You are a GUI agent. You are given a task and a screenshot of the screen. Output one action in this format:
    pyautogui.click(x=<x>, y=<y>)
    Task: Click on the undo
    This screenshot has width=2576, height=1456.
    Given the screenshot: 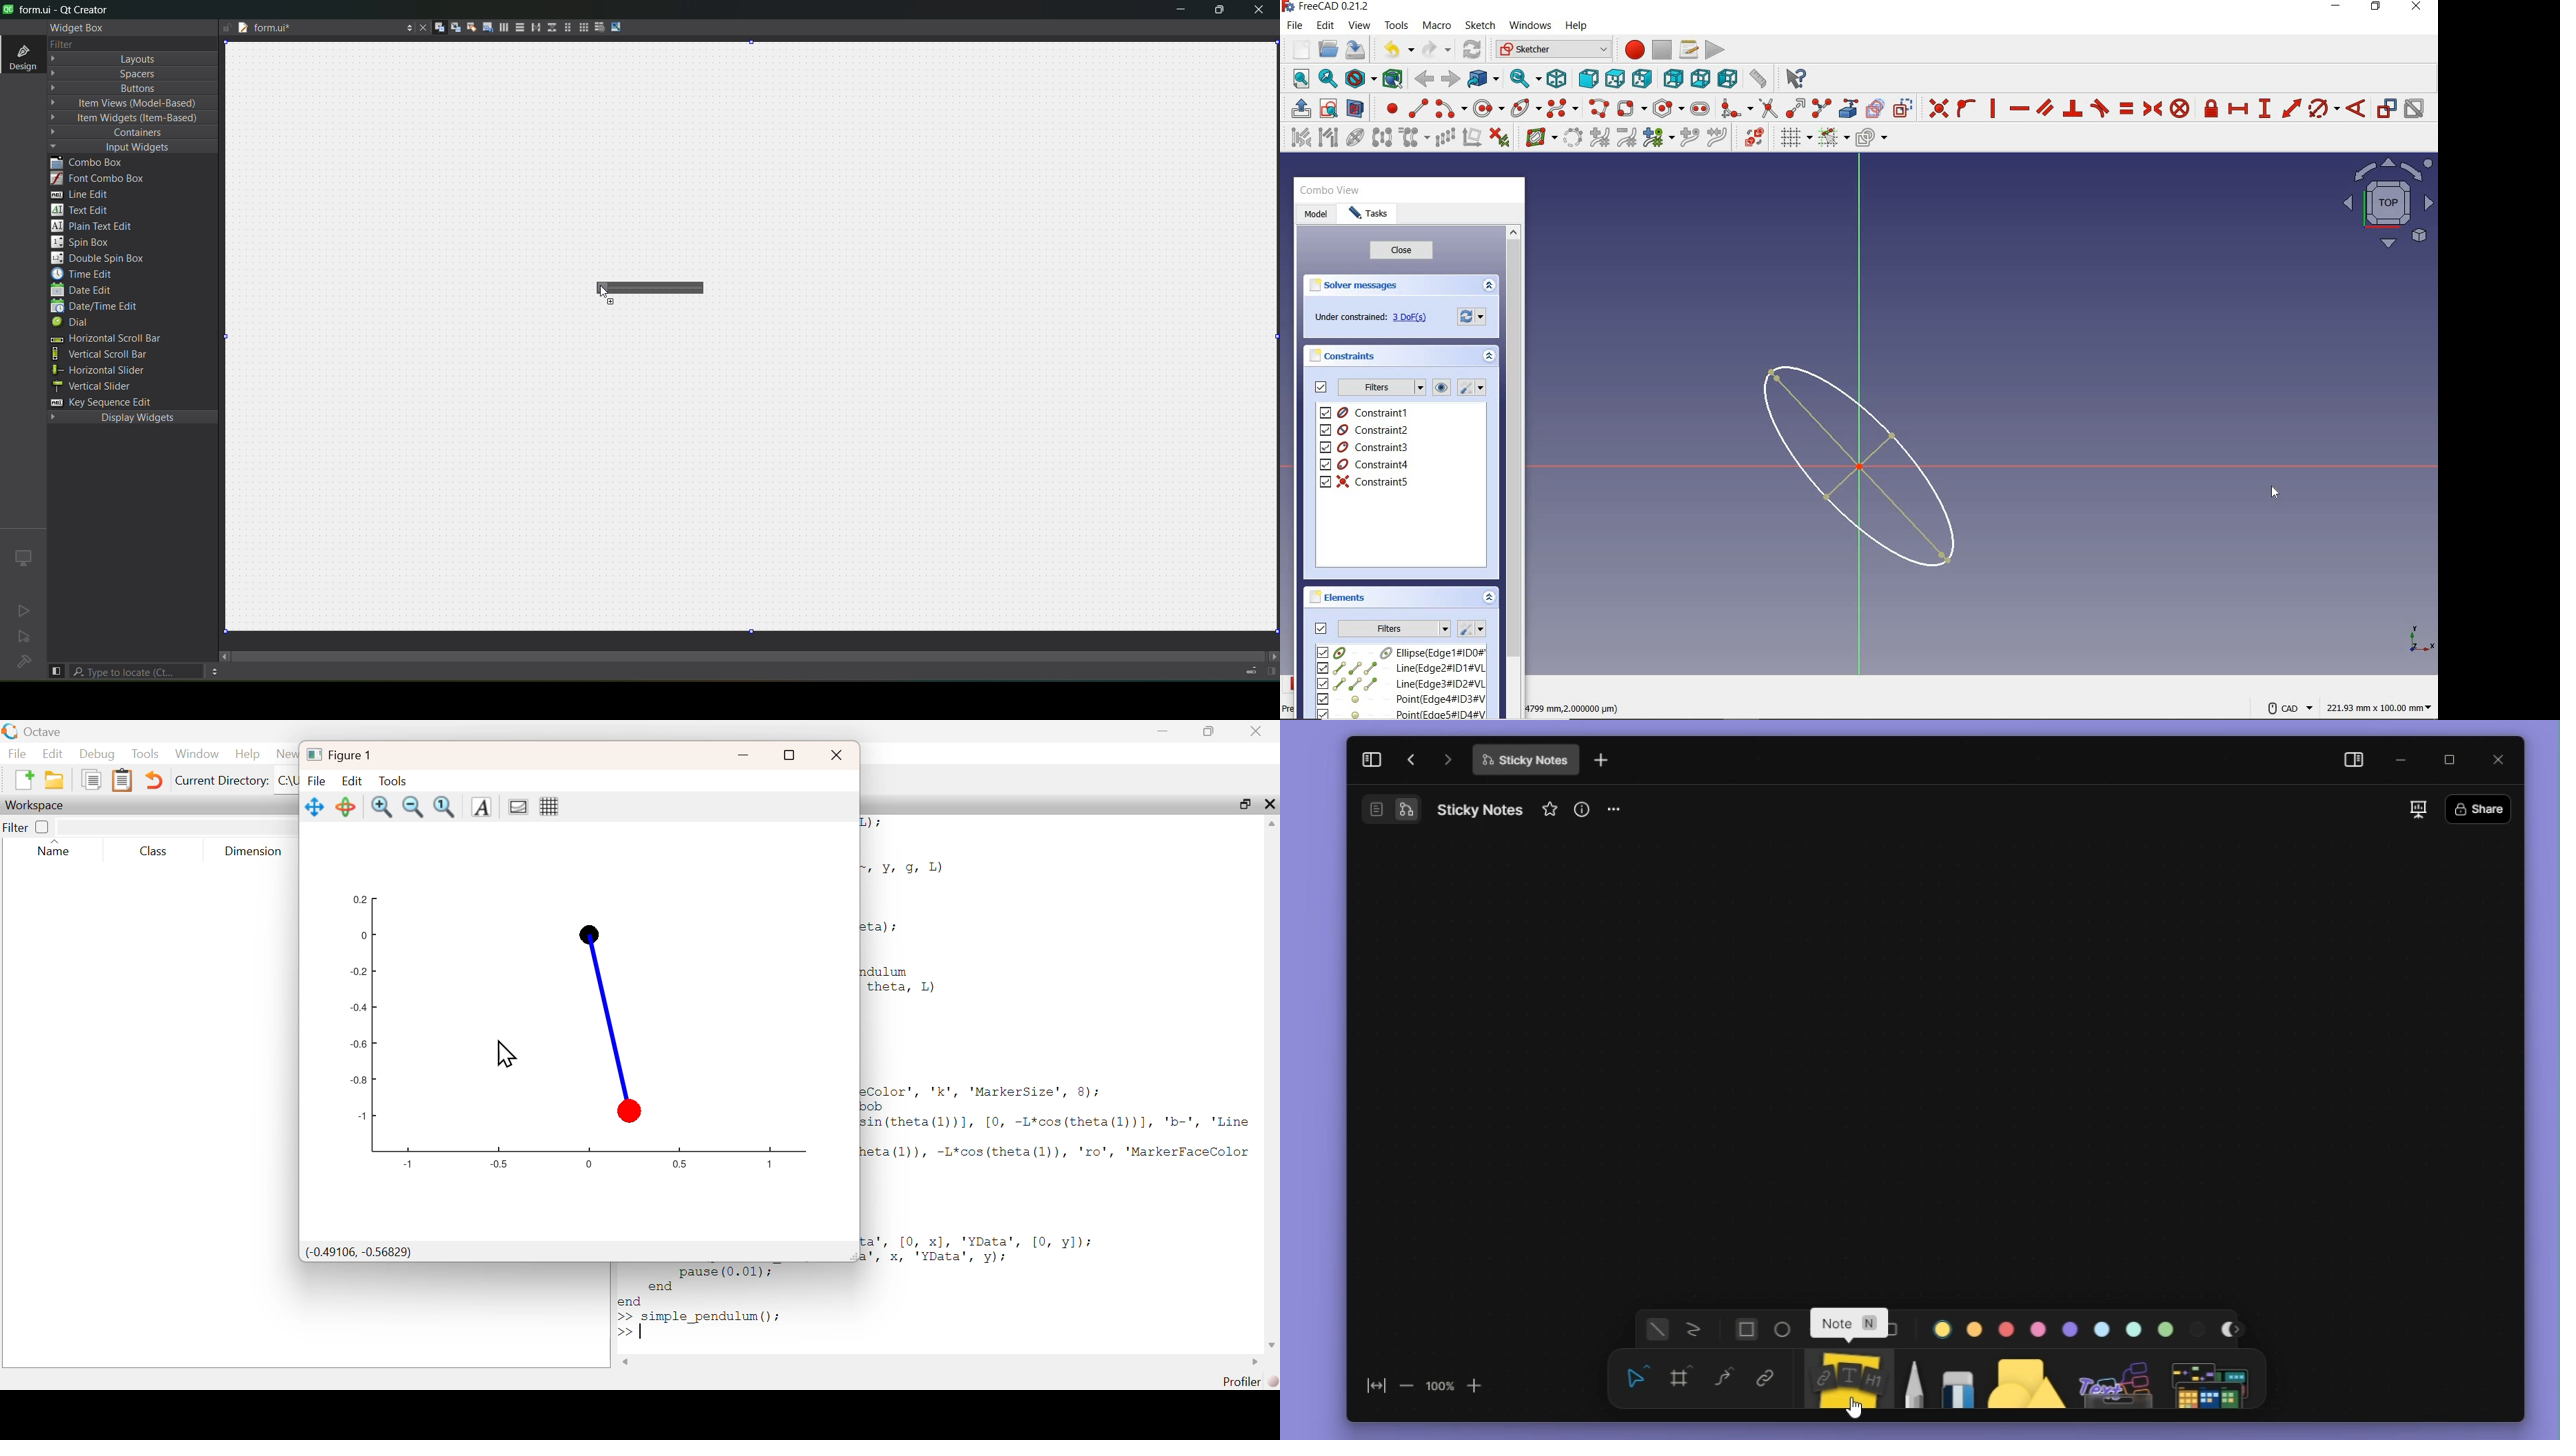 What is the action you would take?
    pyautogui.click(x=1395, y=50)
    